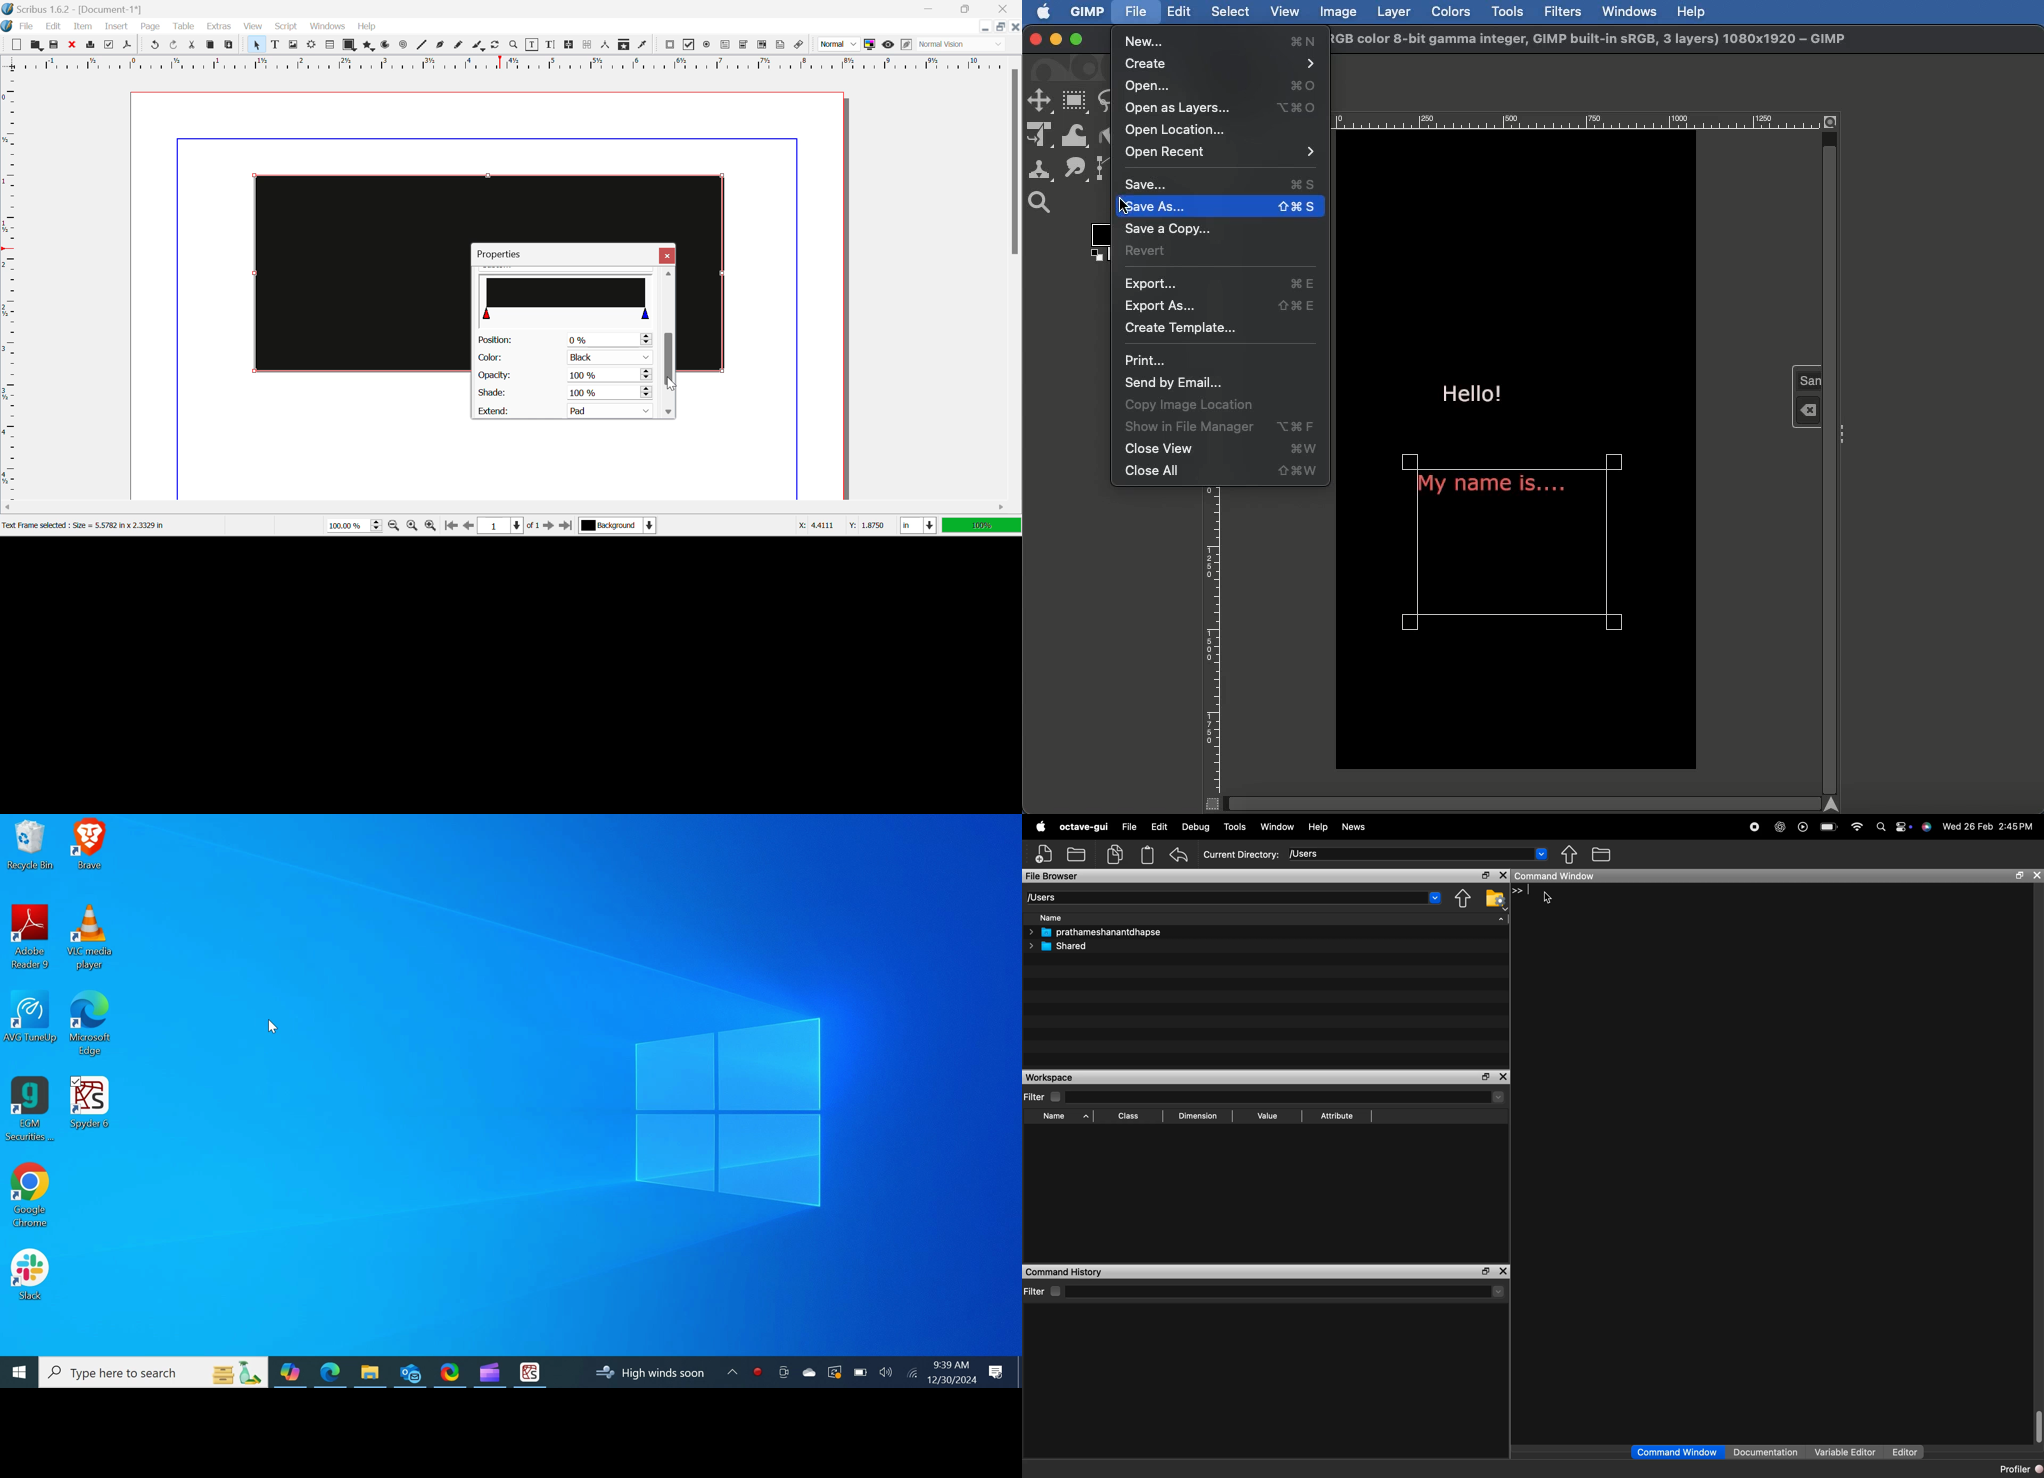  I want to click on Fill color, so click(1110, 134).